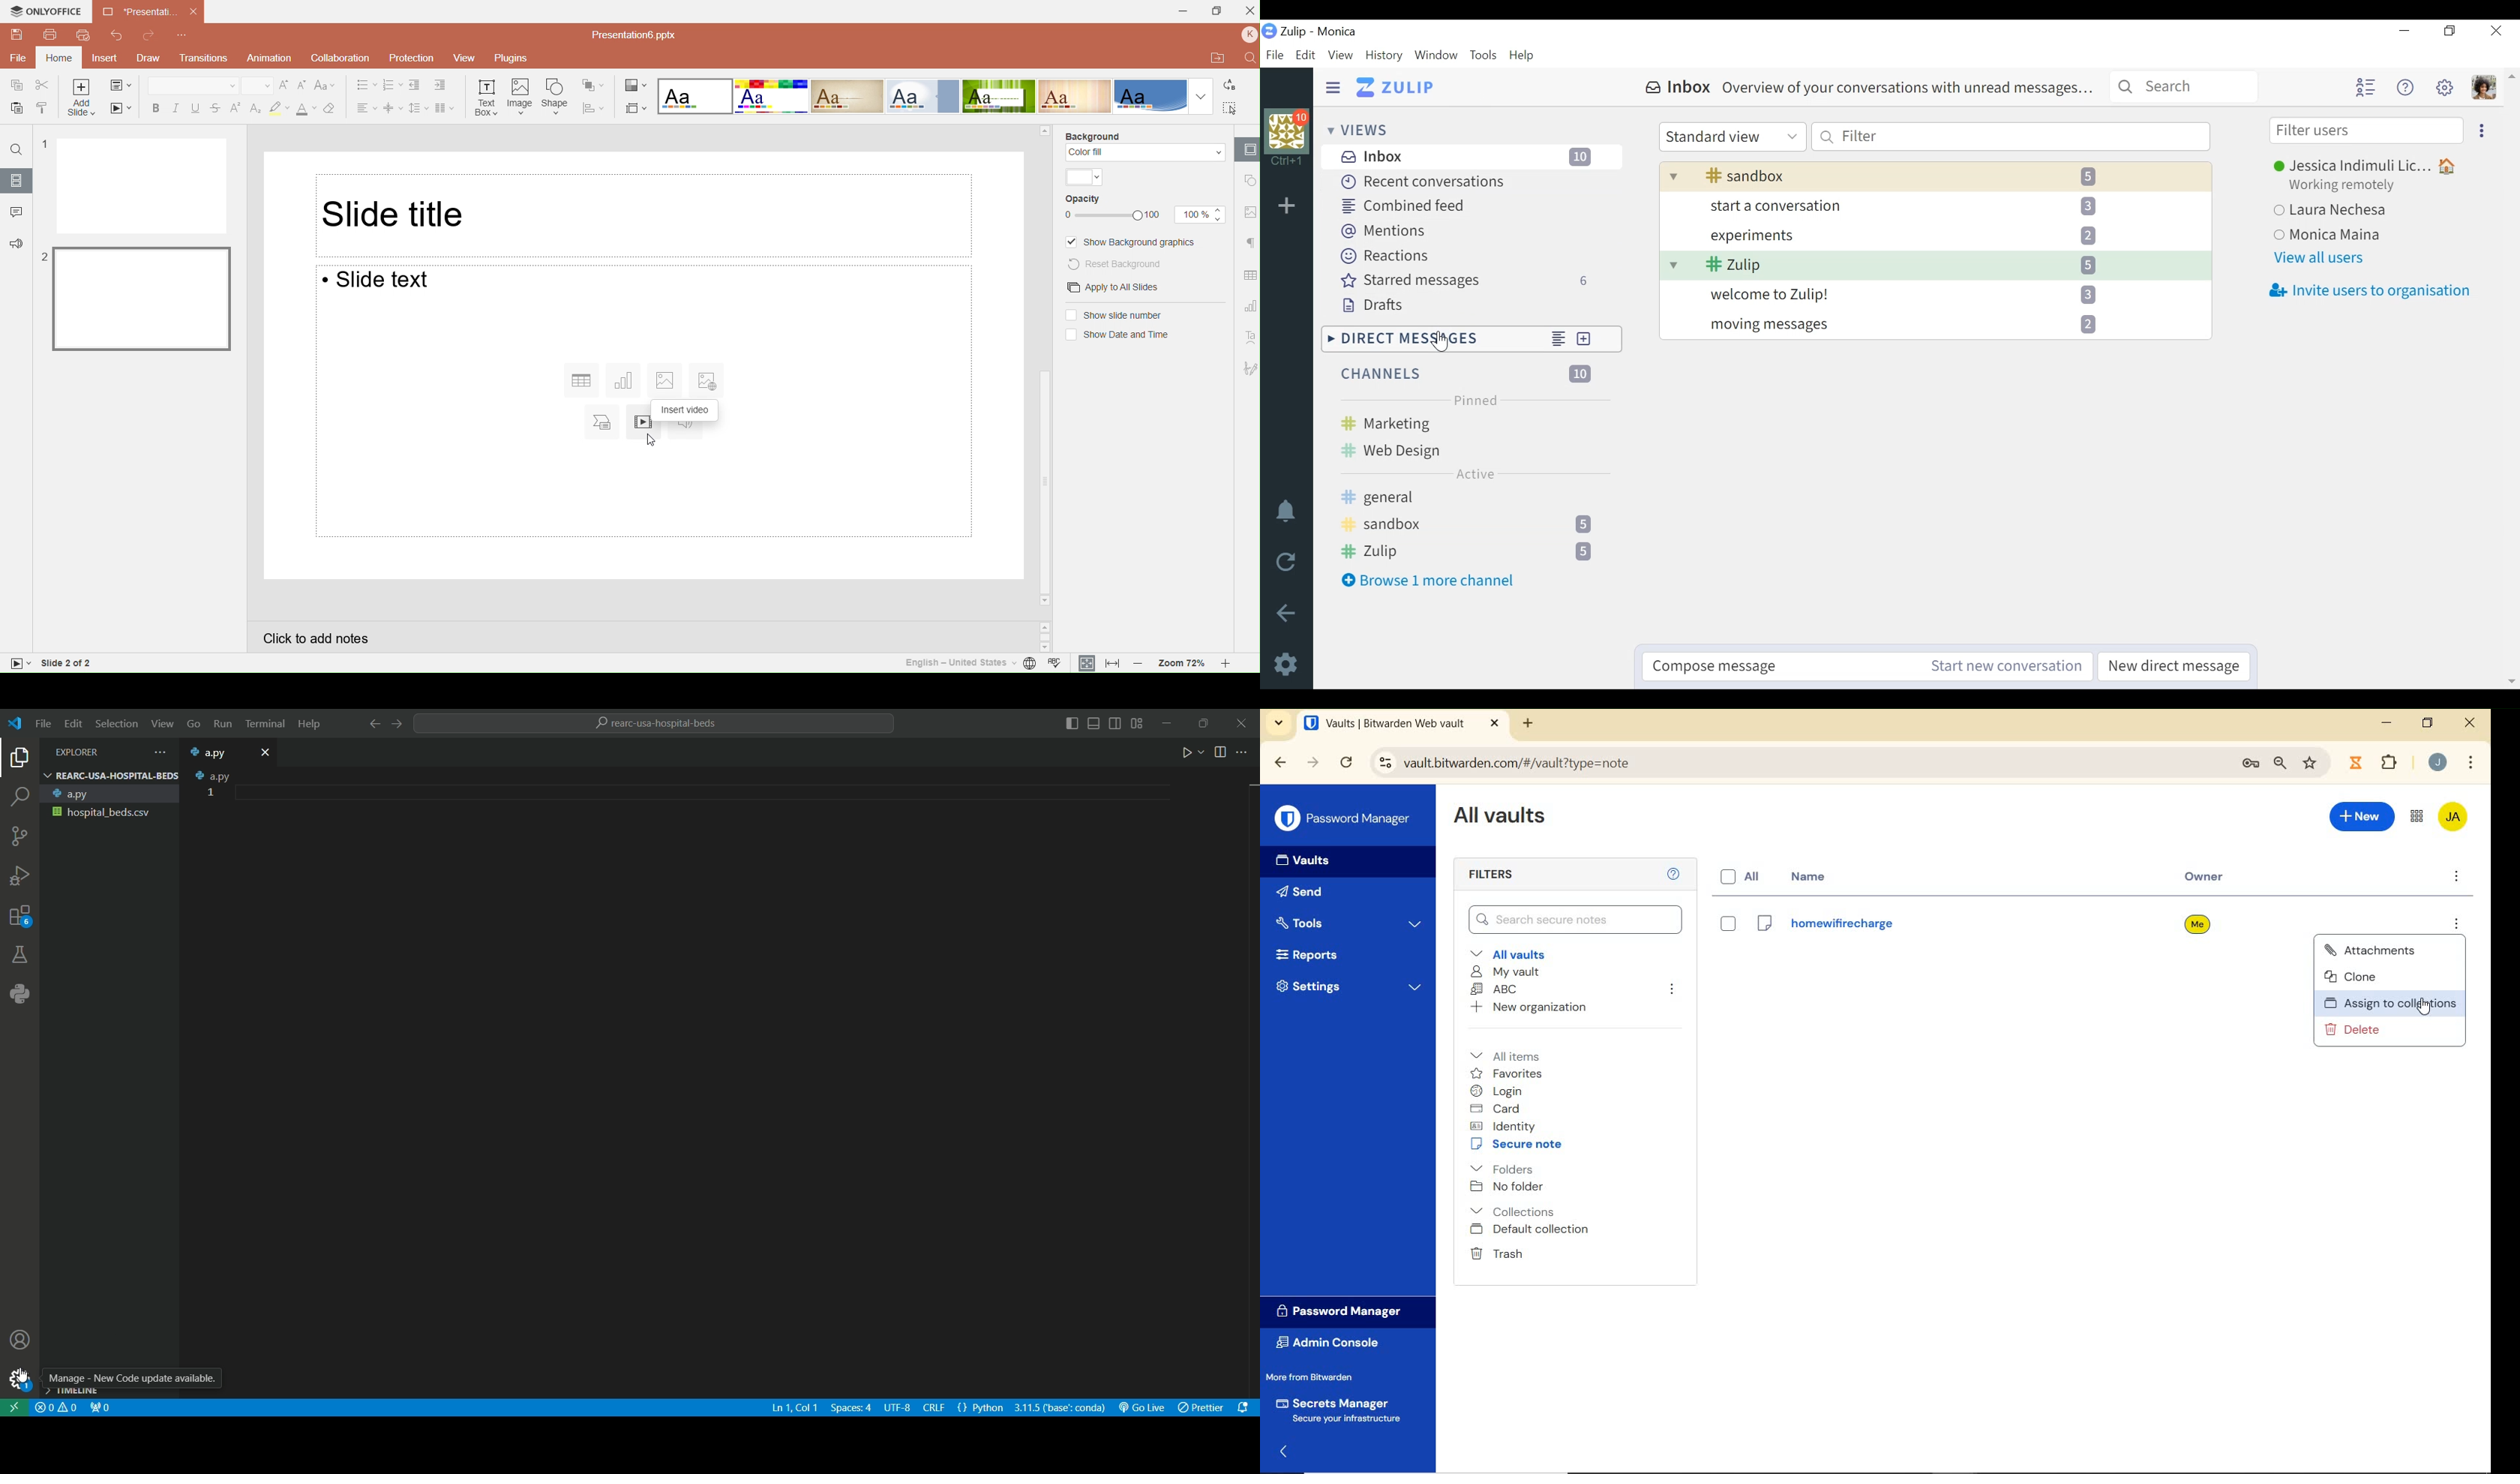 Image resolution: width=2520 pixels, height=1484 pixels. What do you see at coordinates (1247, 58) in the screenshot?
I see `Find` at bounding box center [1247, 58].